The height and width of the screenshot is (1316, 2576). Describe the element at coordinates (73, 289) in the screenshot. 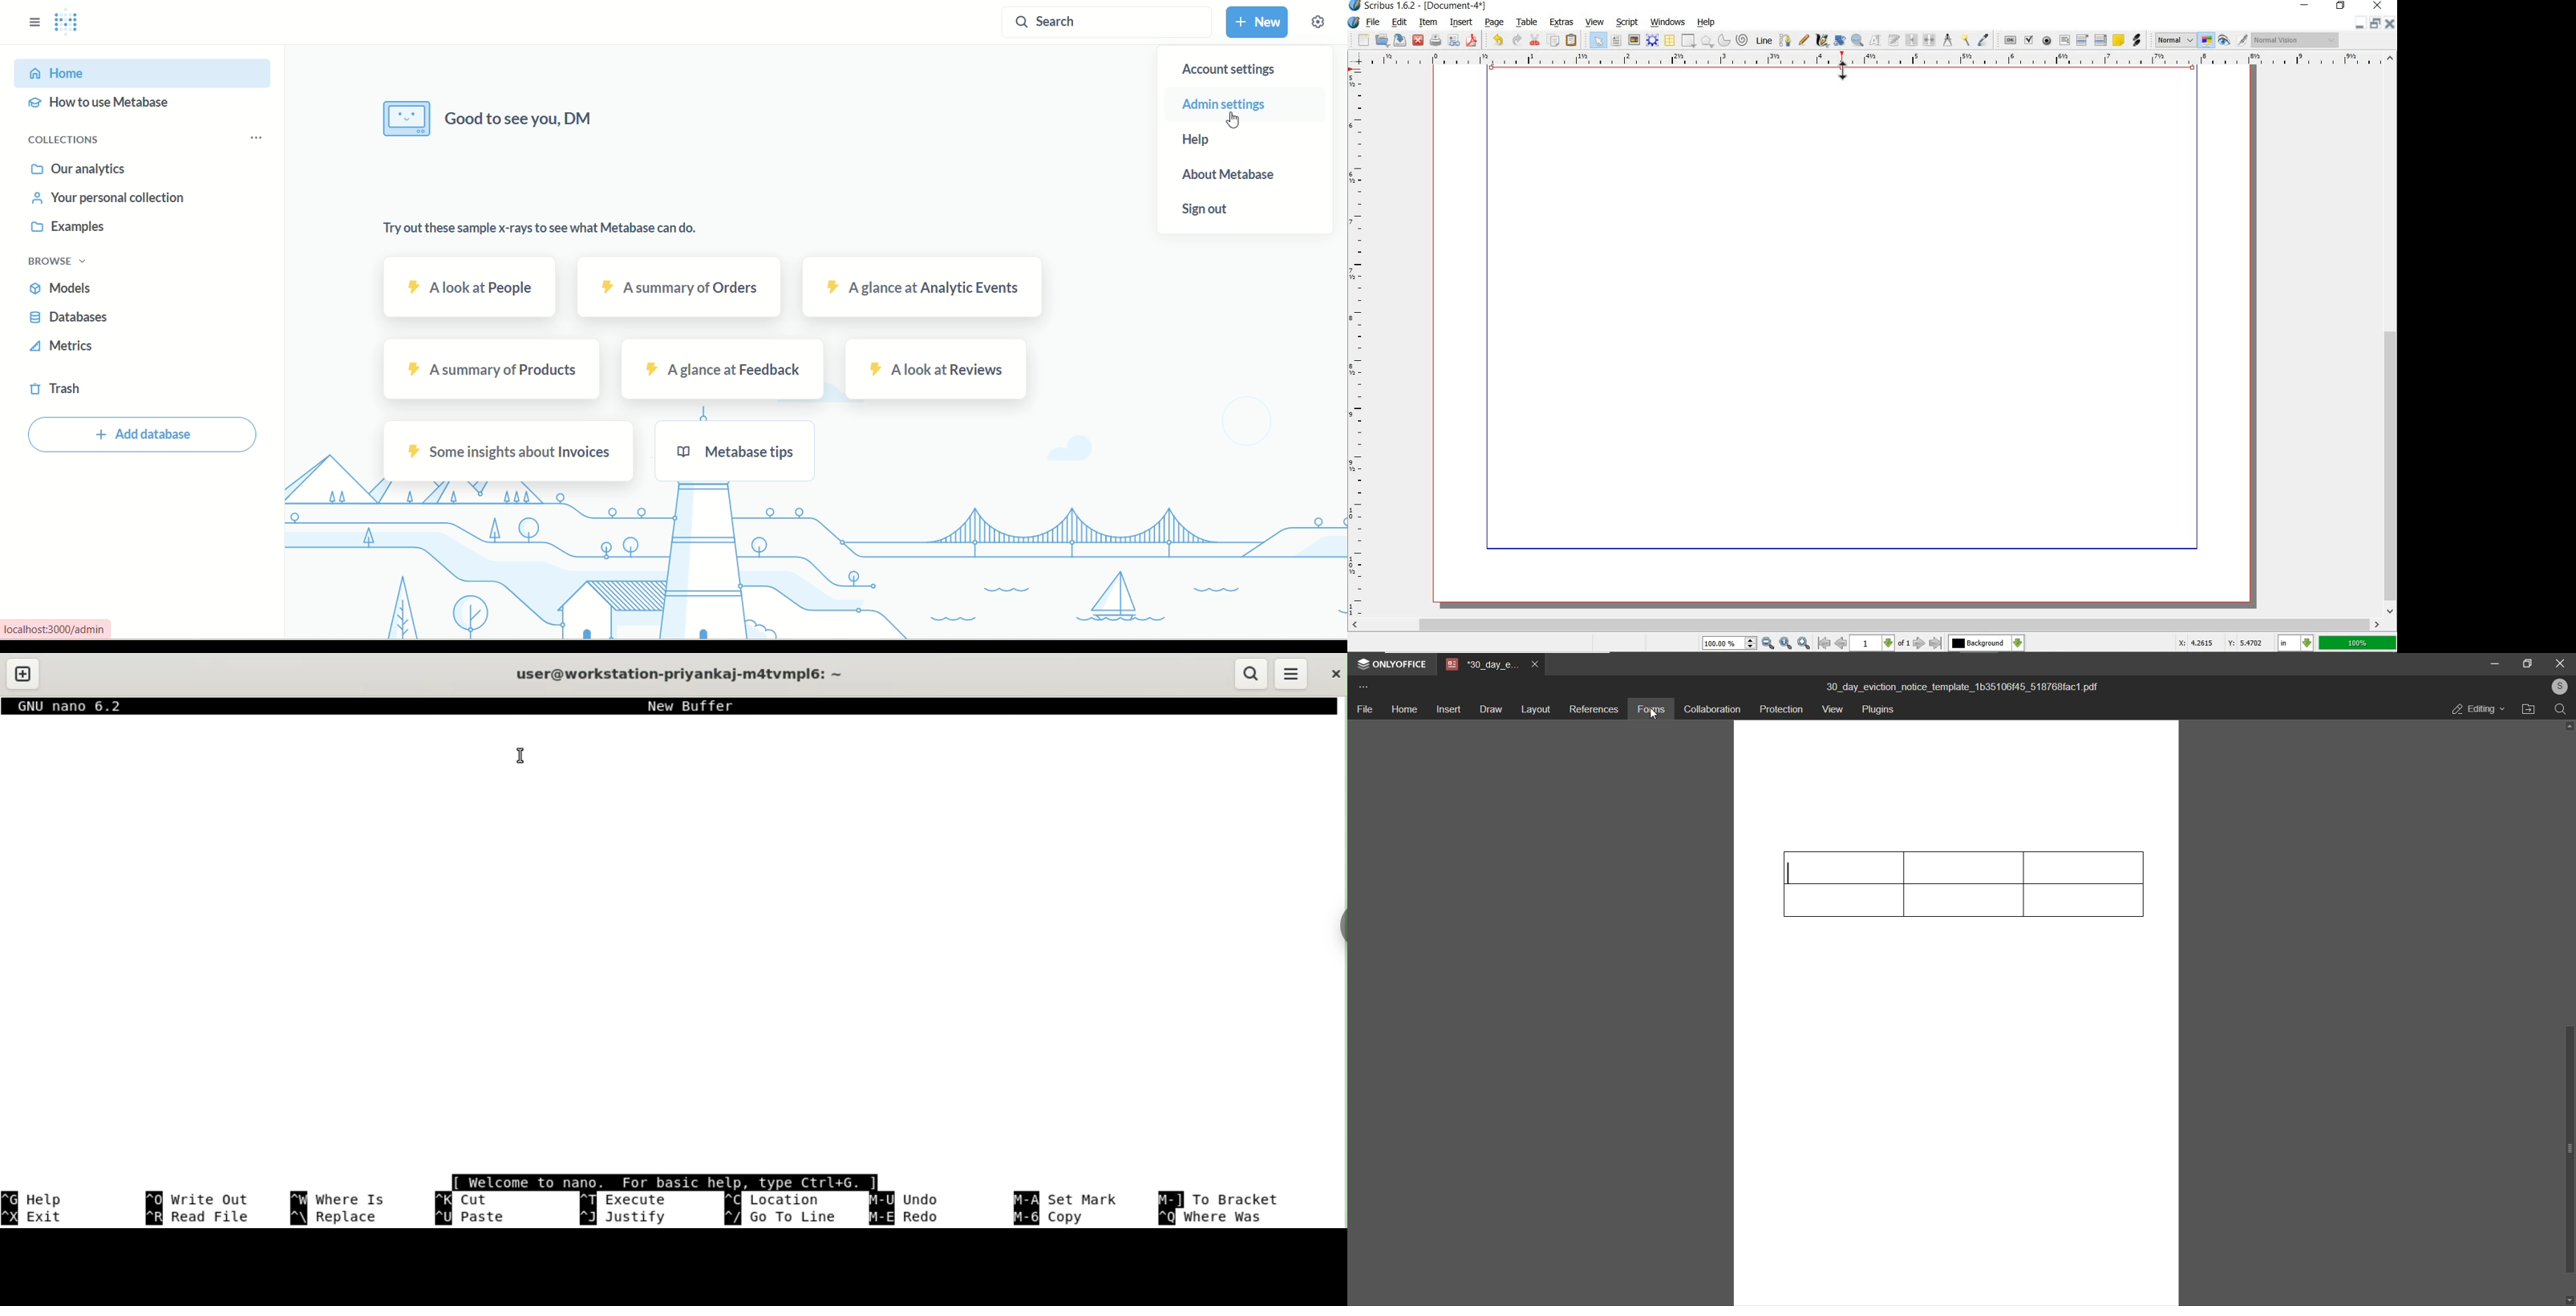

I see `models` at that location.